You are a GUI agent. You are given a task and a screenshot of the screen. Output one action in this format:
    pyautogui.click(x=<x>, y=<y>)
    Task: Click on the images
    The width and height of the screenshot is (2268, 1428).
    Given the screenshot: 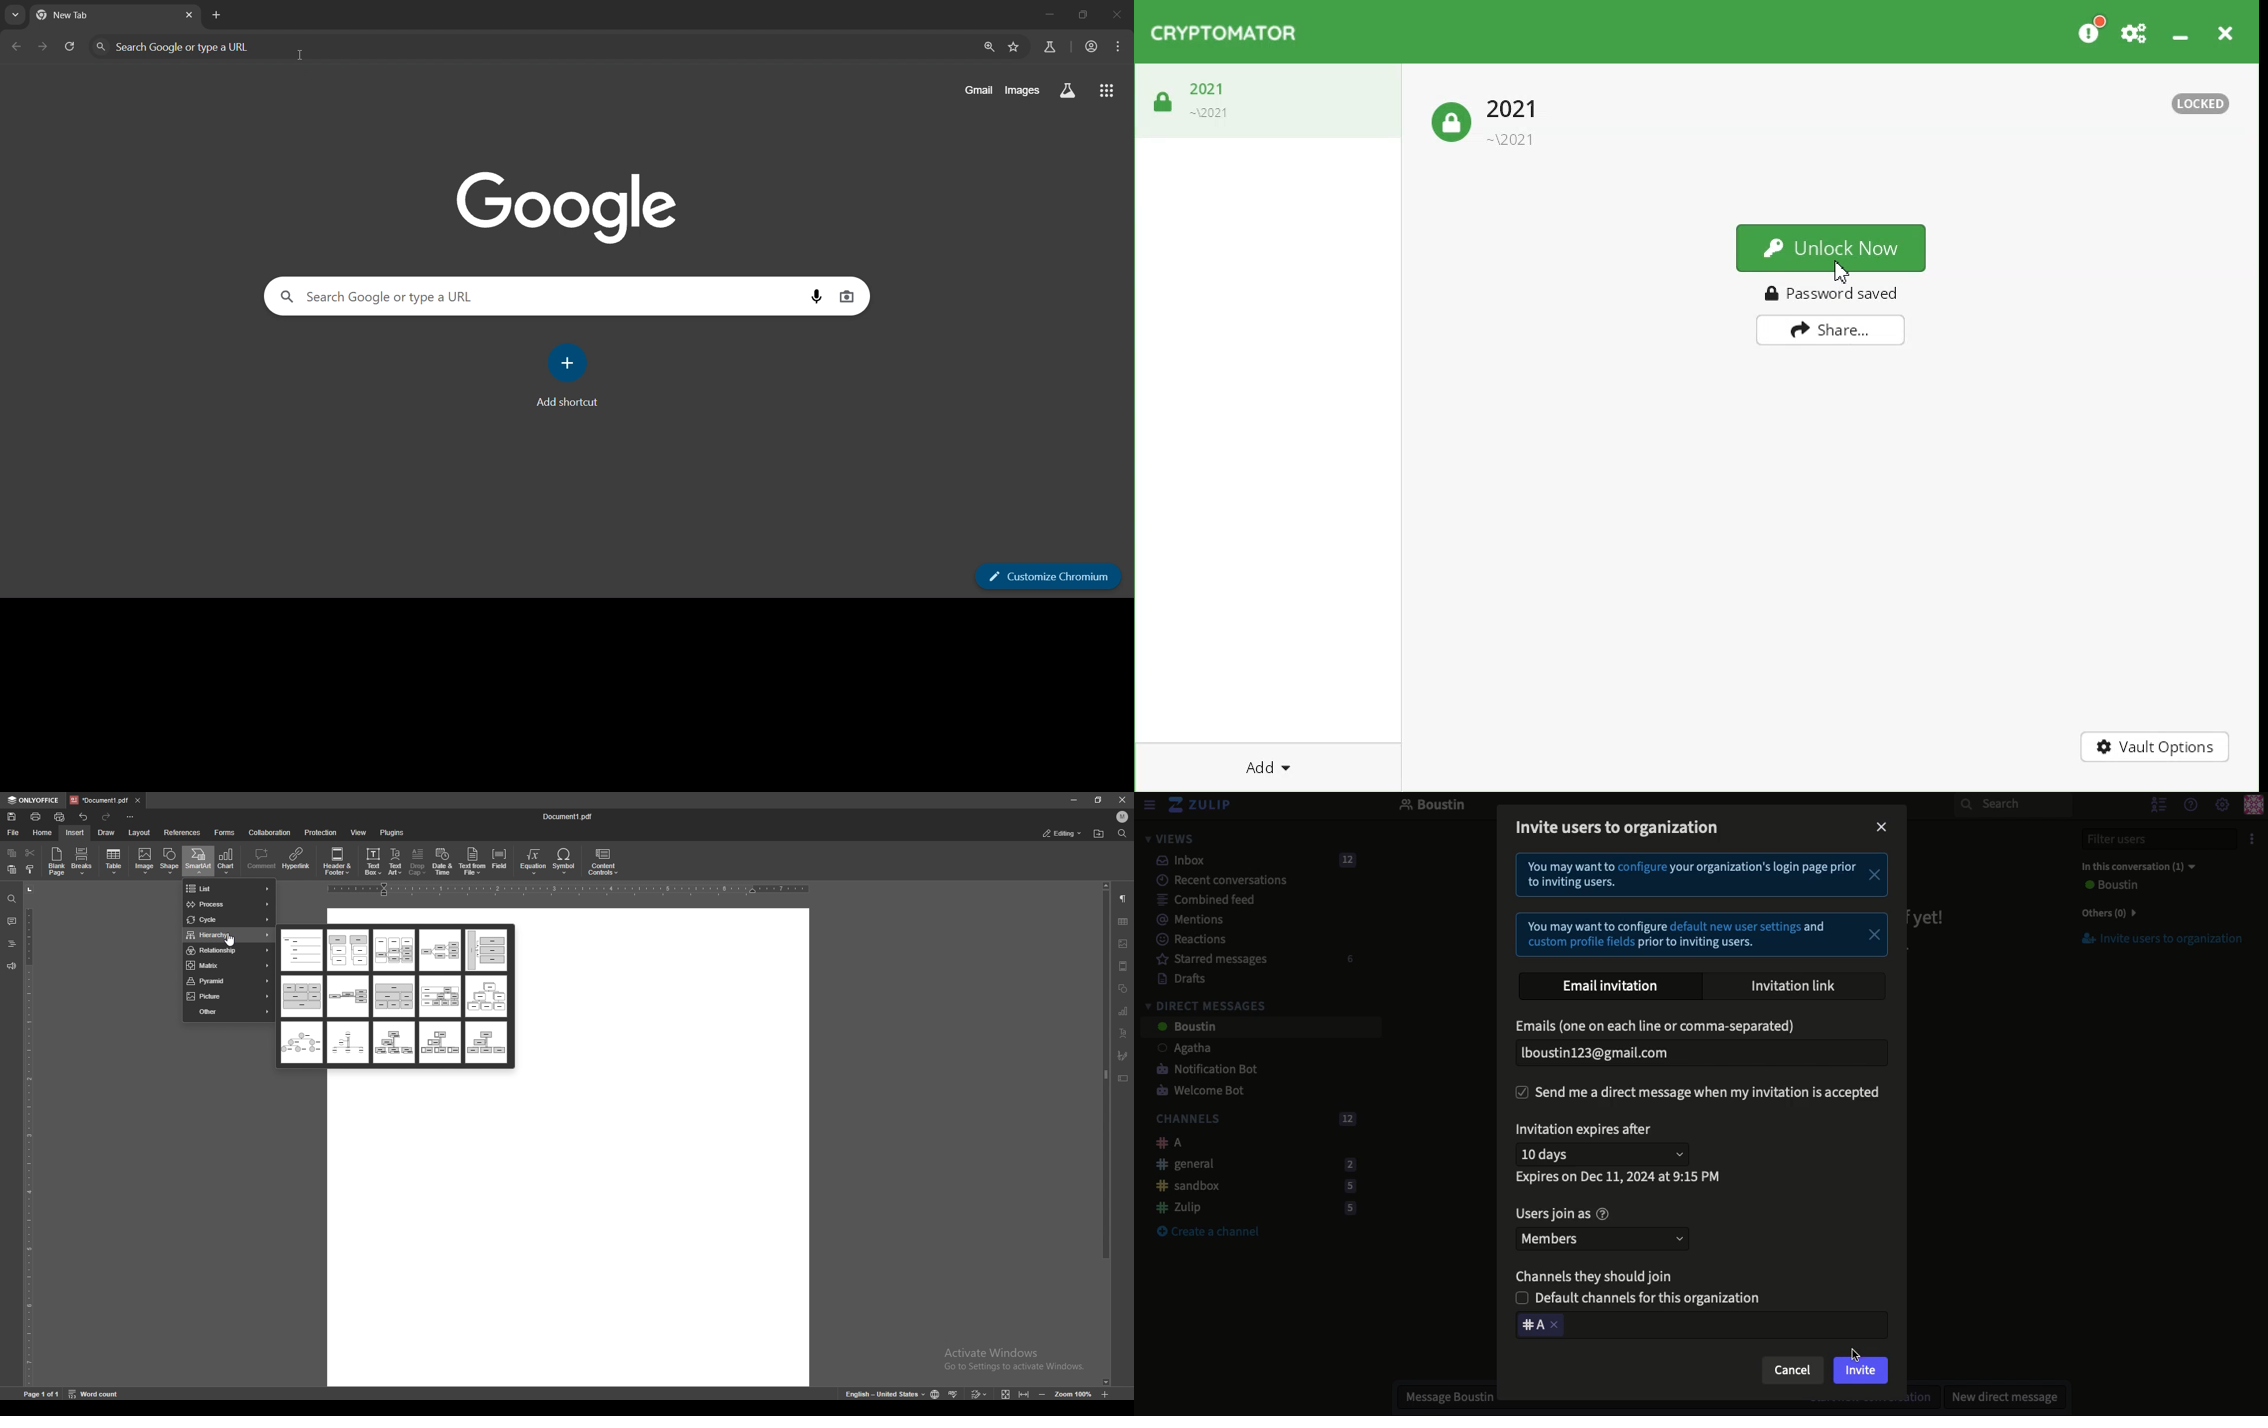 What is the action you would take?
    pyautogui.click(x=1022, y=92)
    